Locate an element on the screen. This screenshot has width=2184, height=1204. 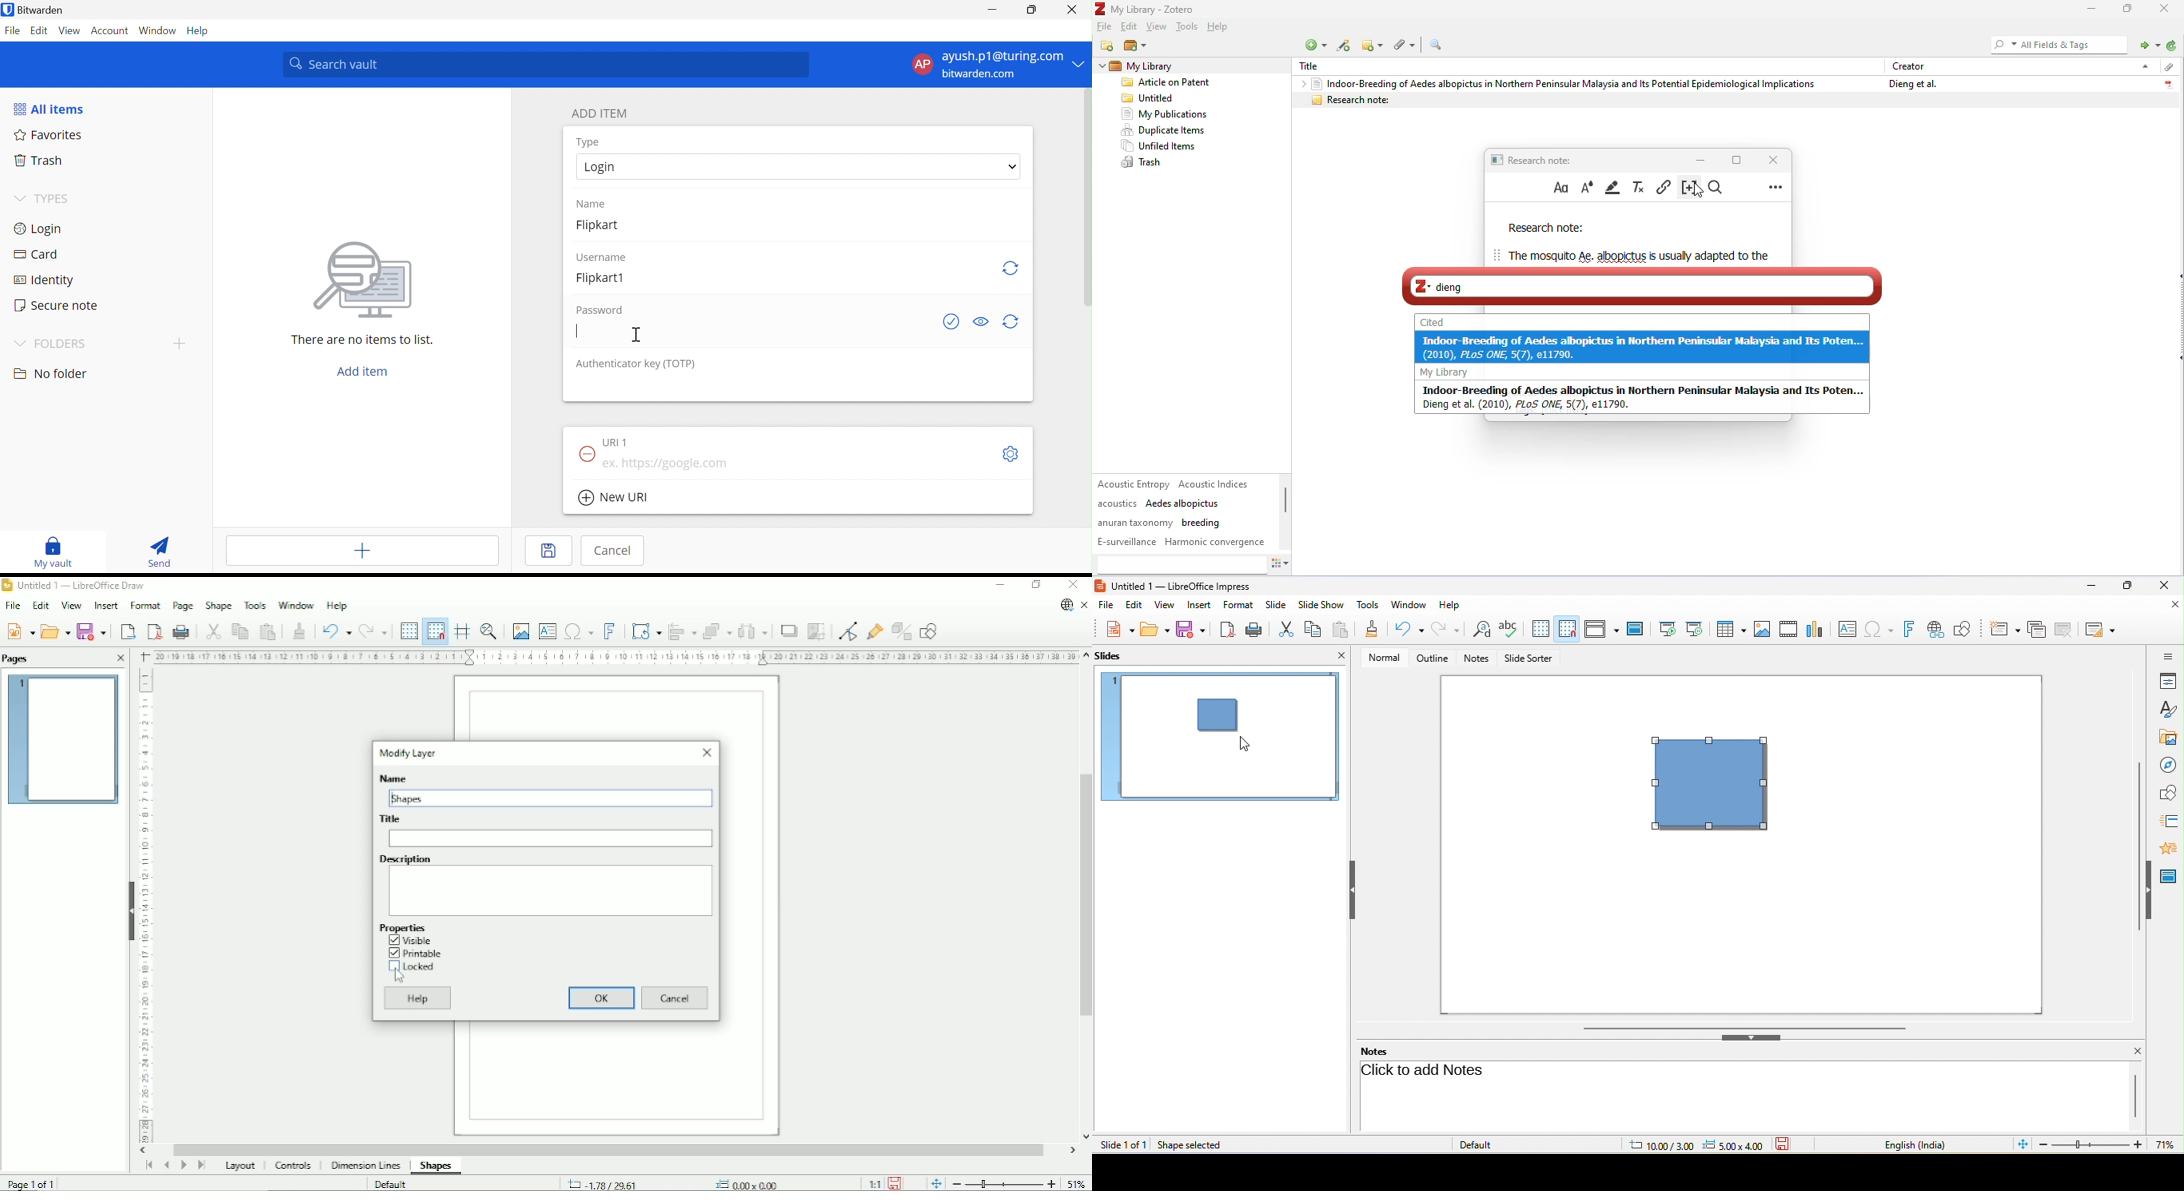
Insert fontwork text is located at coordinates (610, 630).